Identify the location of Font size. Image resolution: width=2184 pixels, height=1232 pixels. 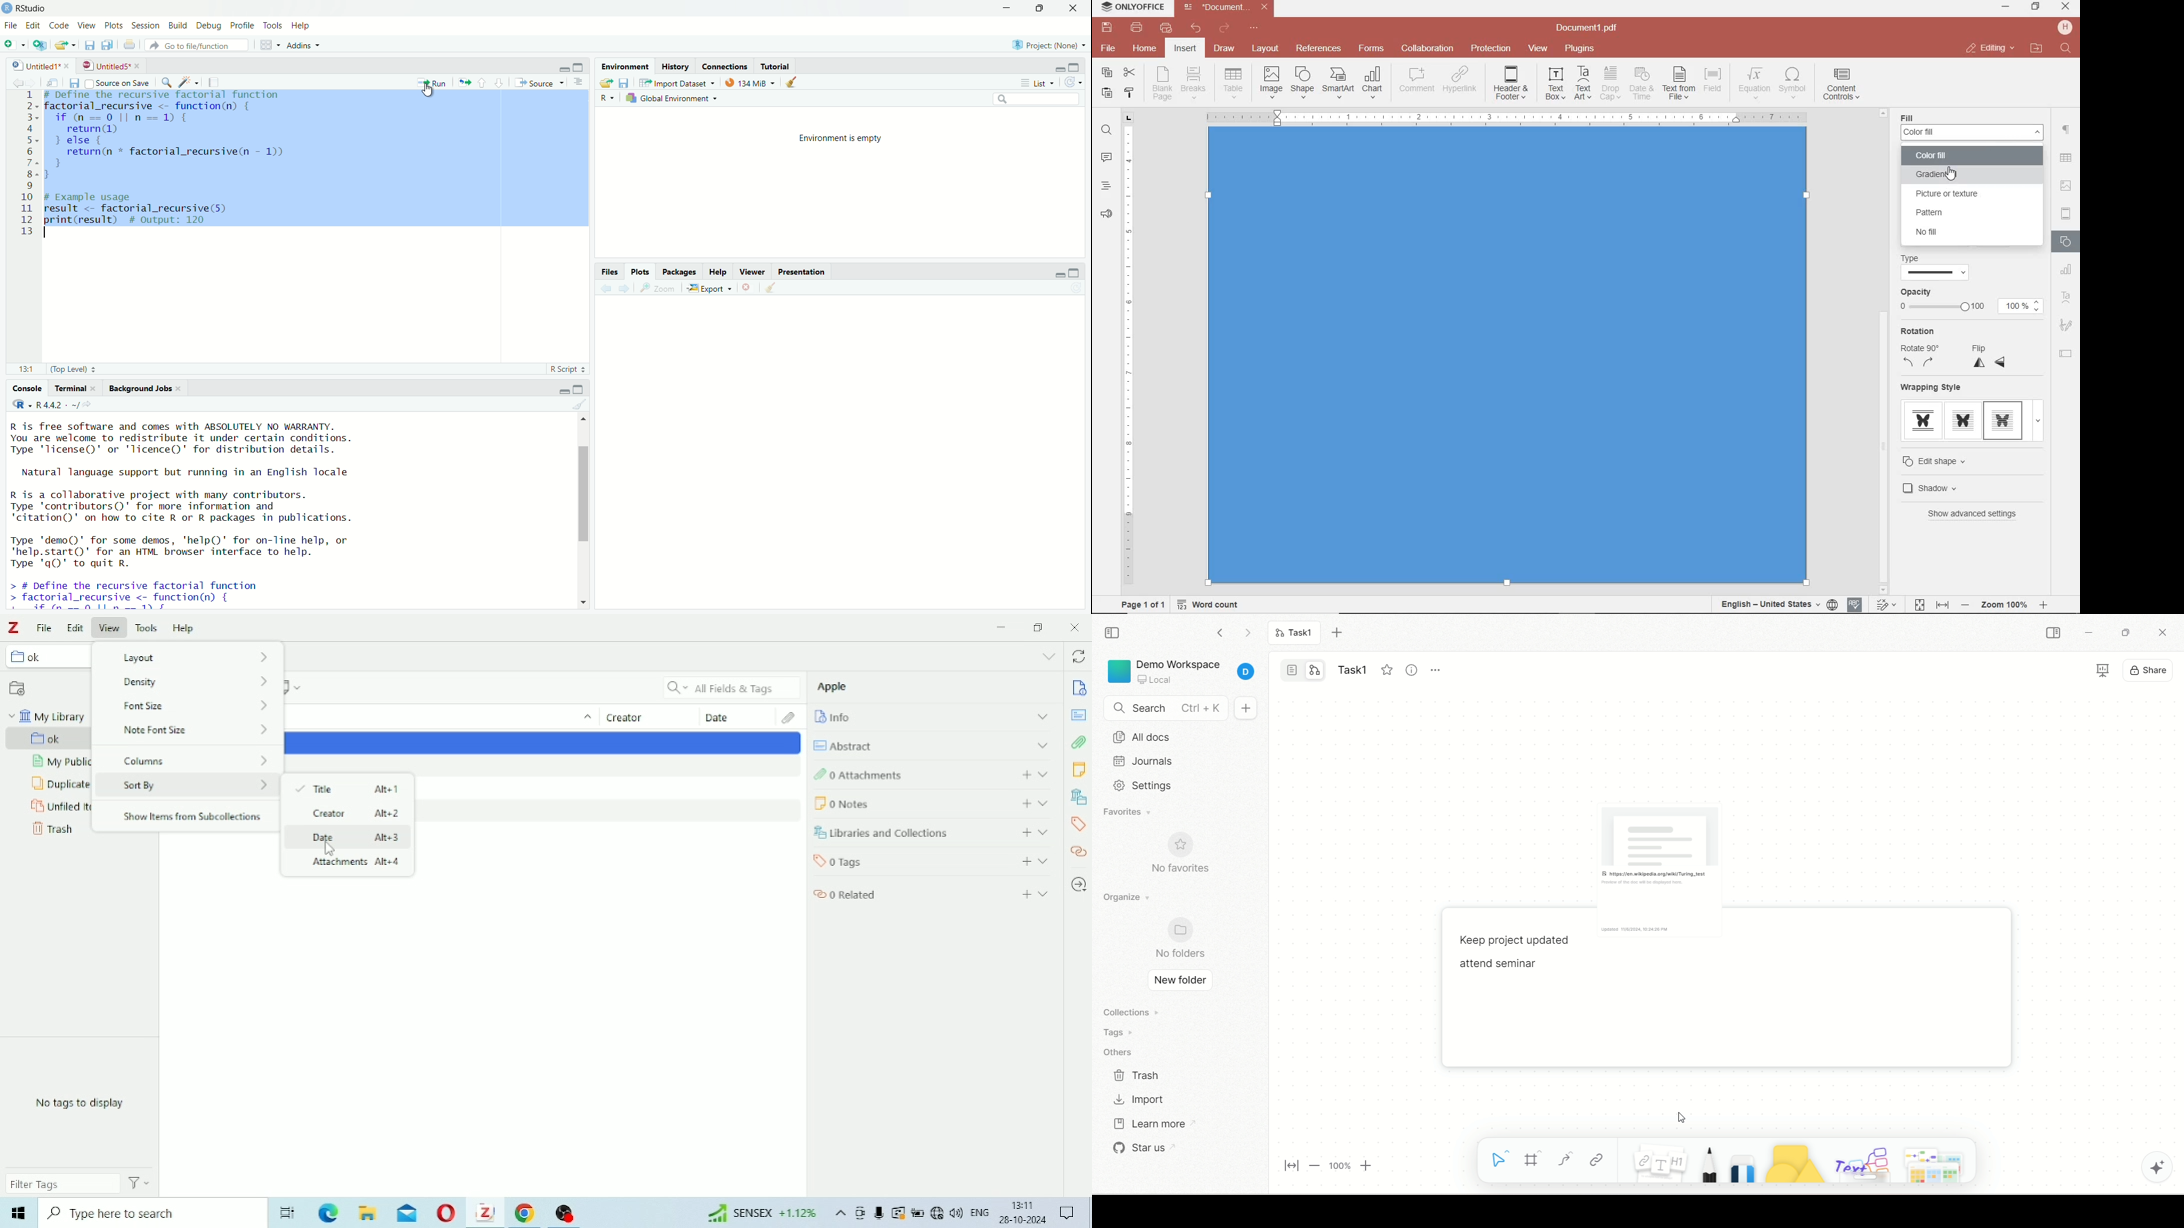
(203, 684).